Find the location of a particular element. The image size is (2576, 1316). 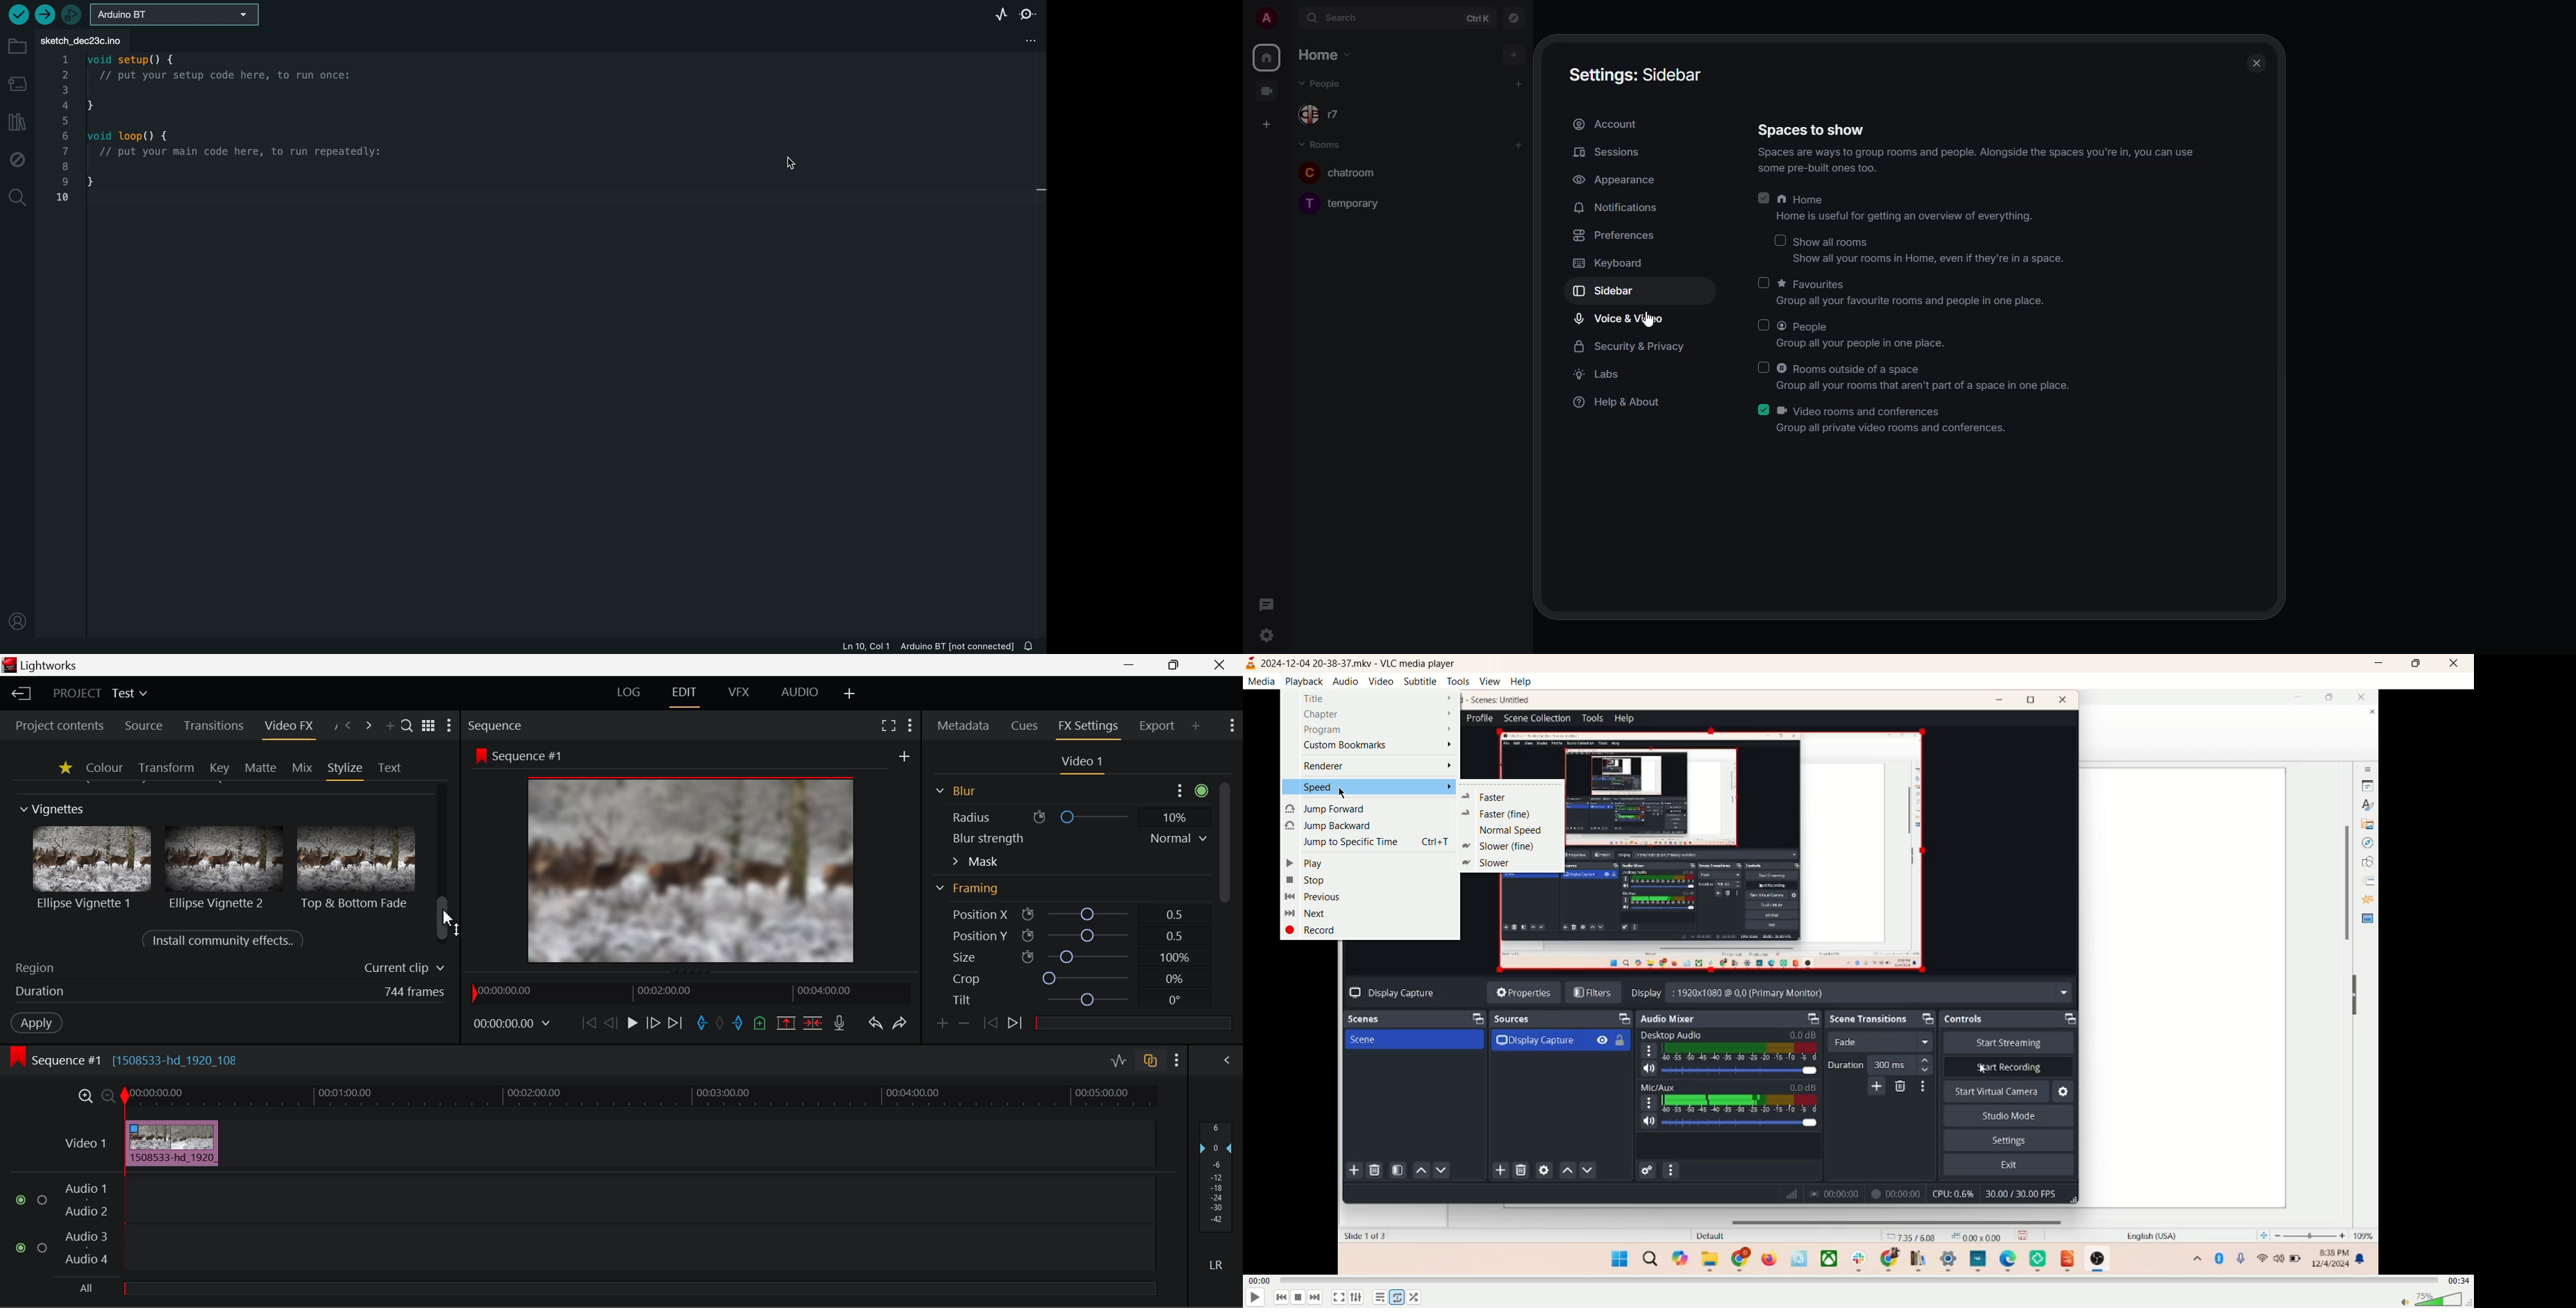

Video Layer is located at coordinates (83, 1142).